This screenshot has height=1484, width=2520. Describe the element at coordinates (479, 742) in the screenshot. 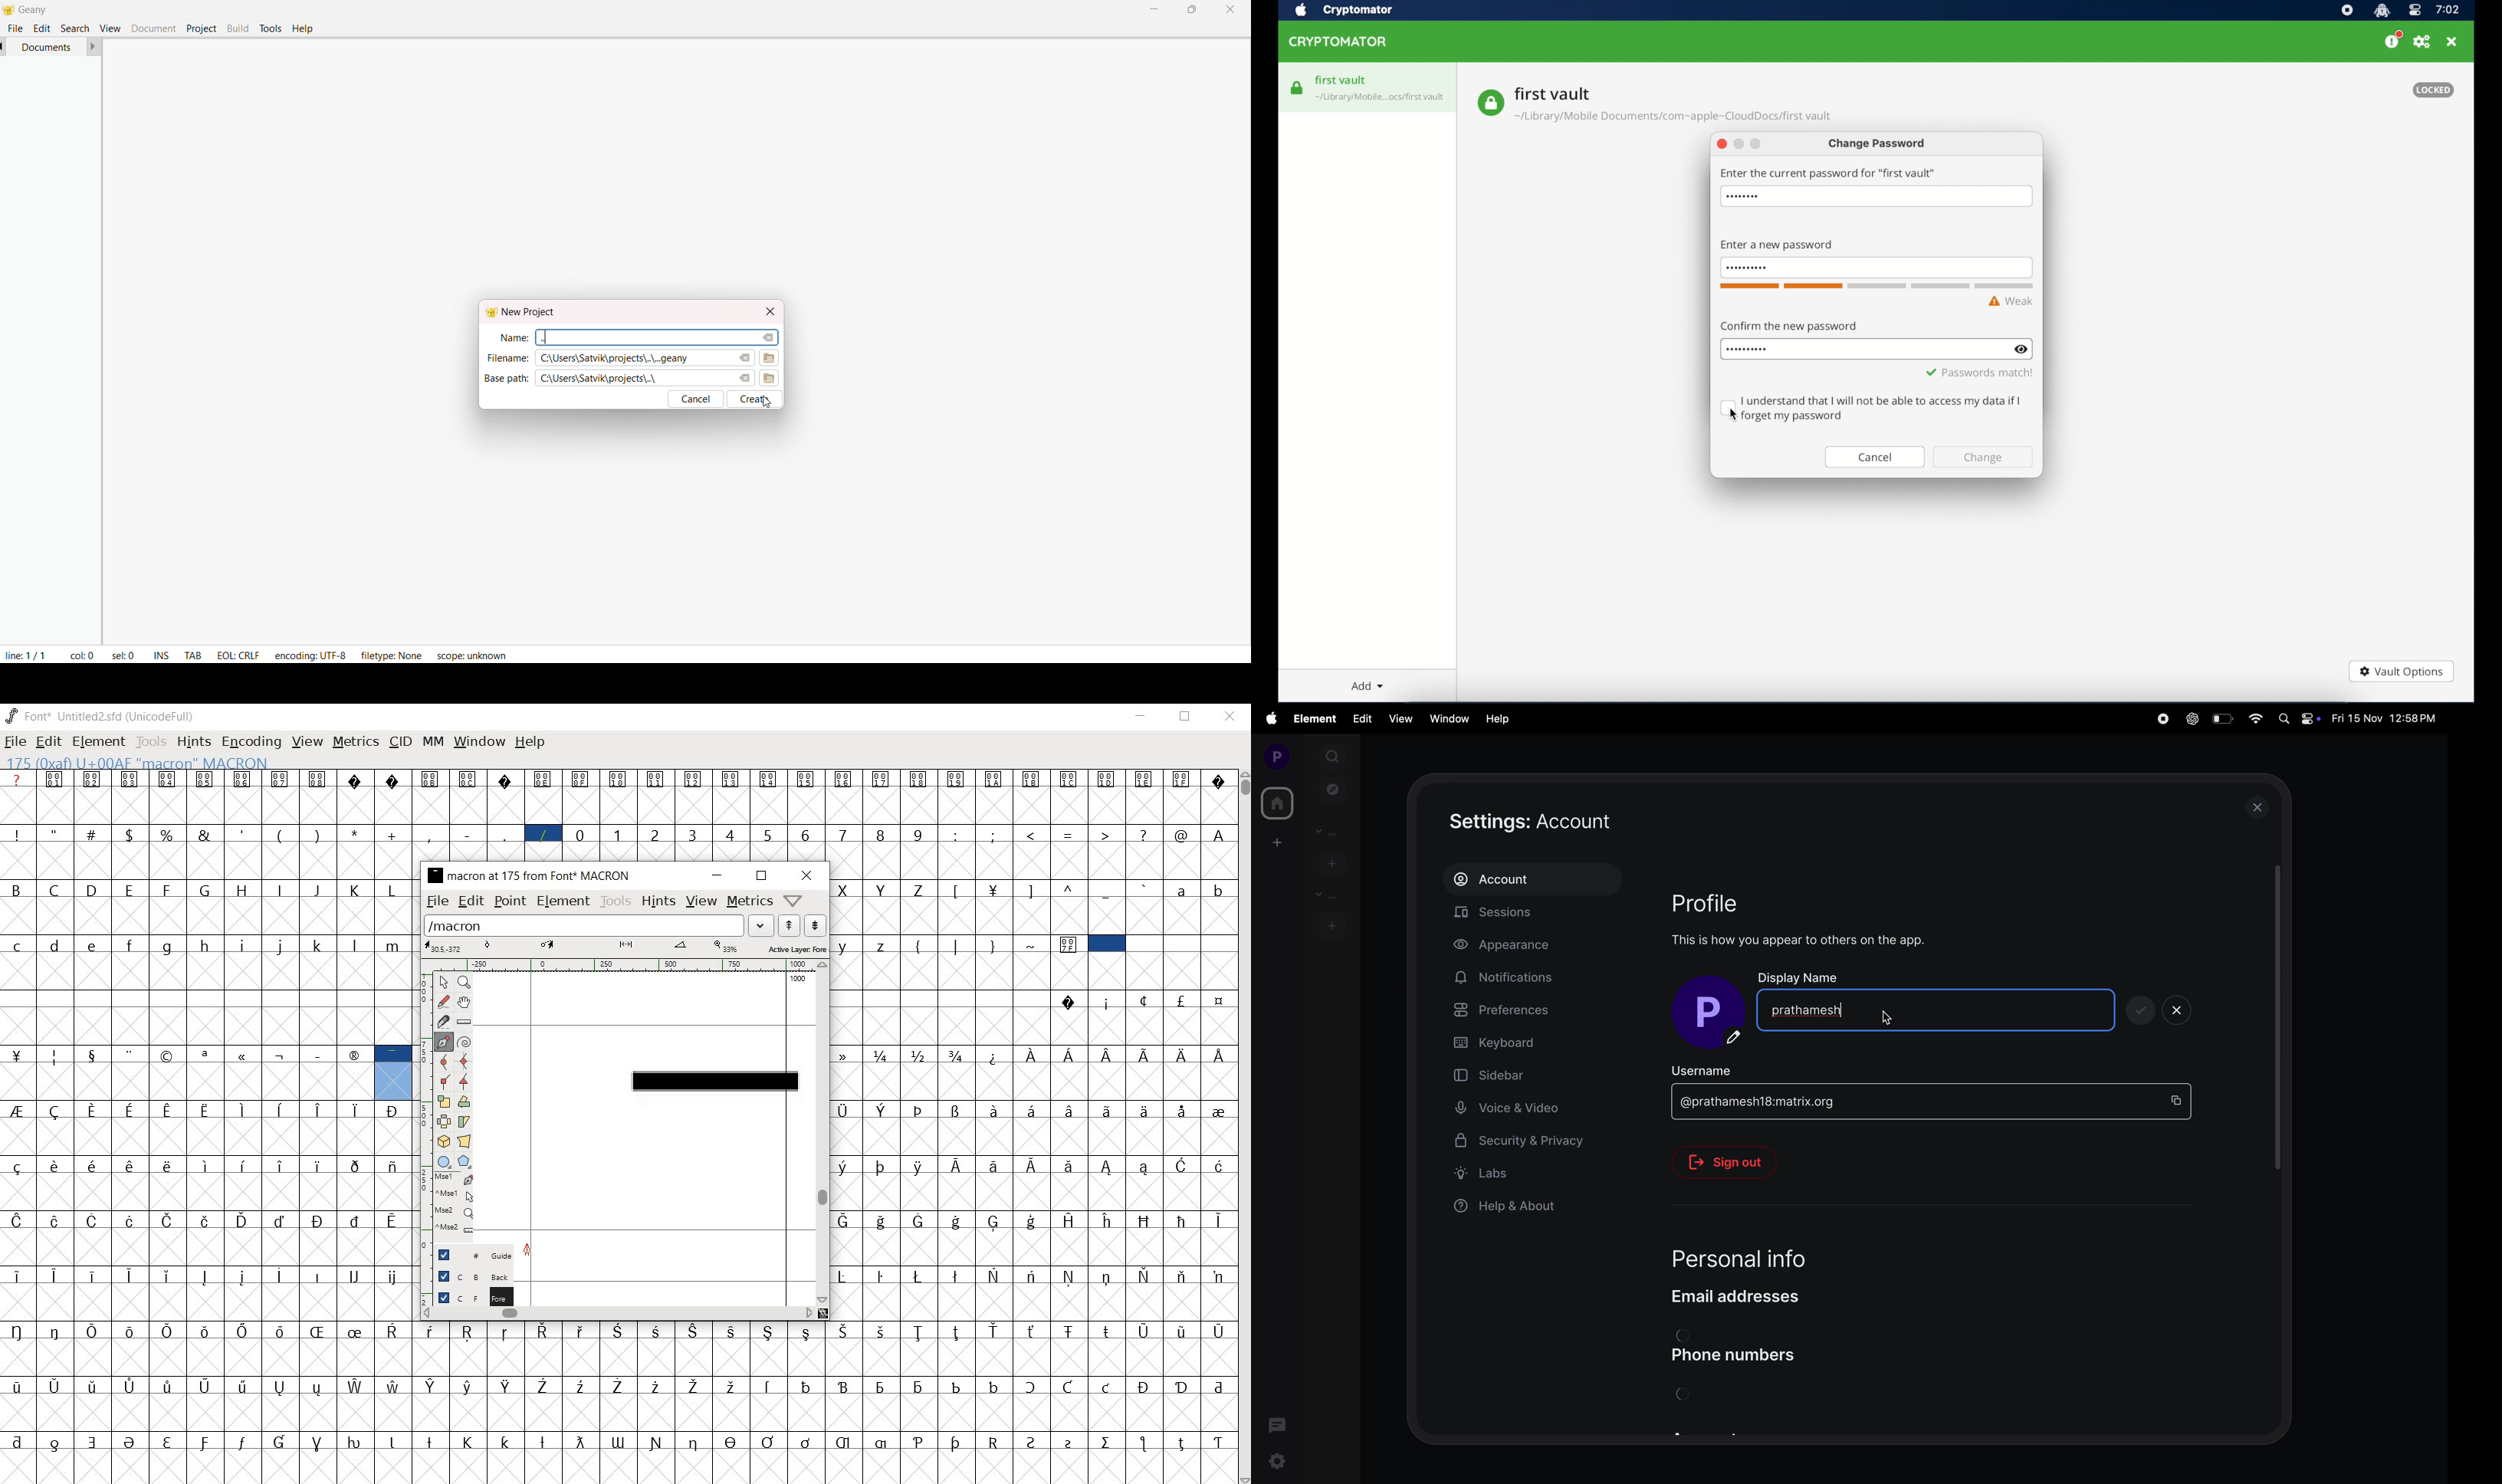

I see `window` at that location.